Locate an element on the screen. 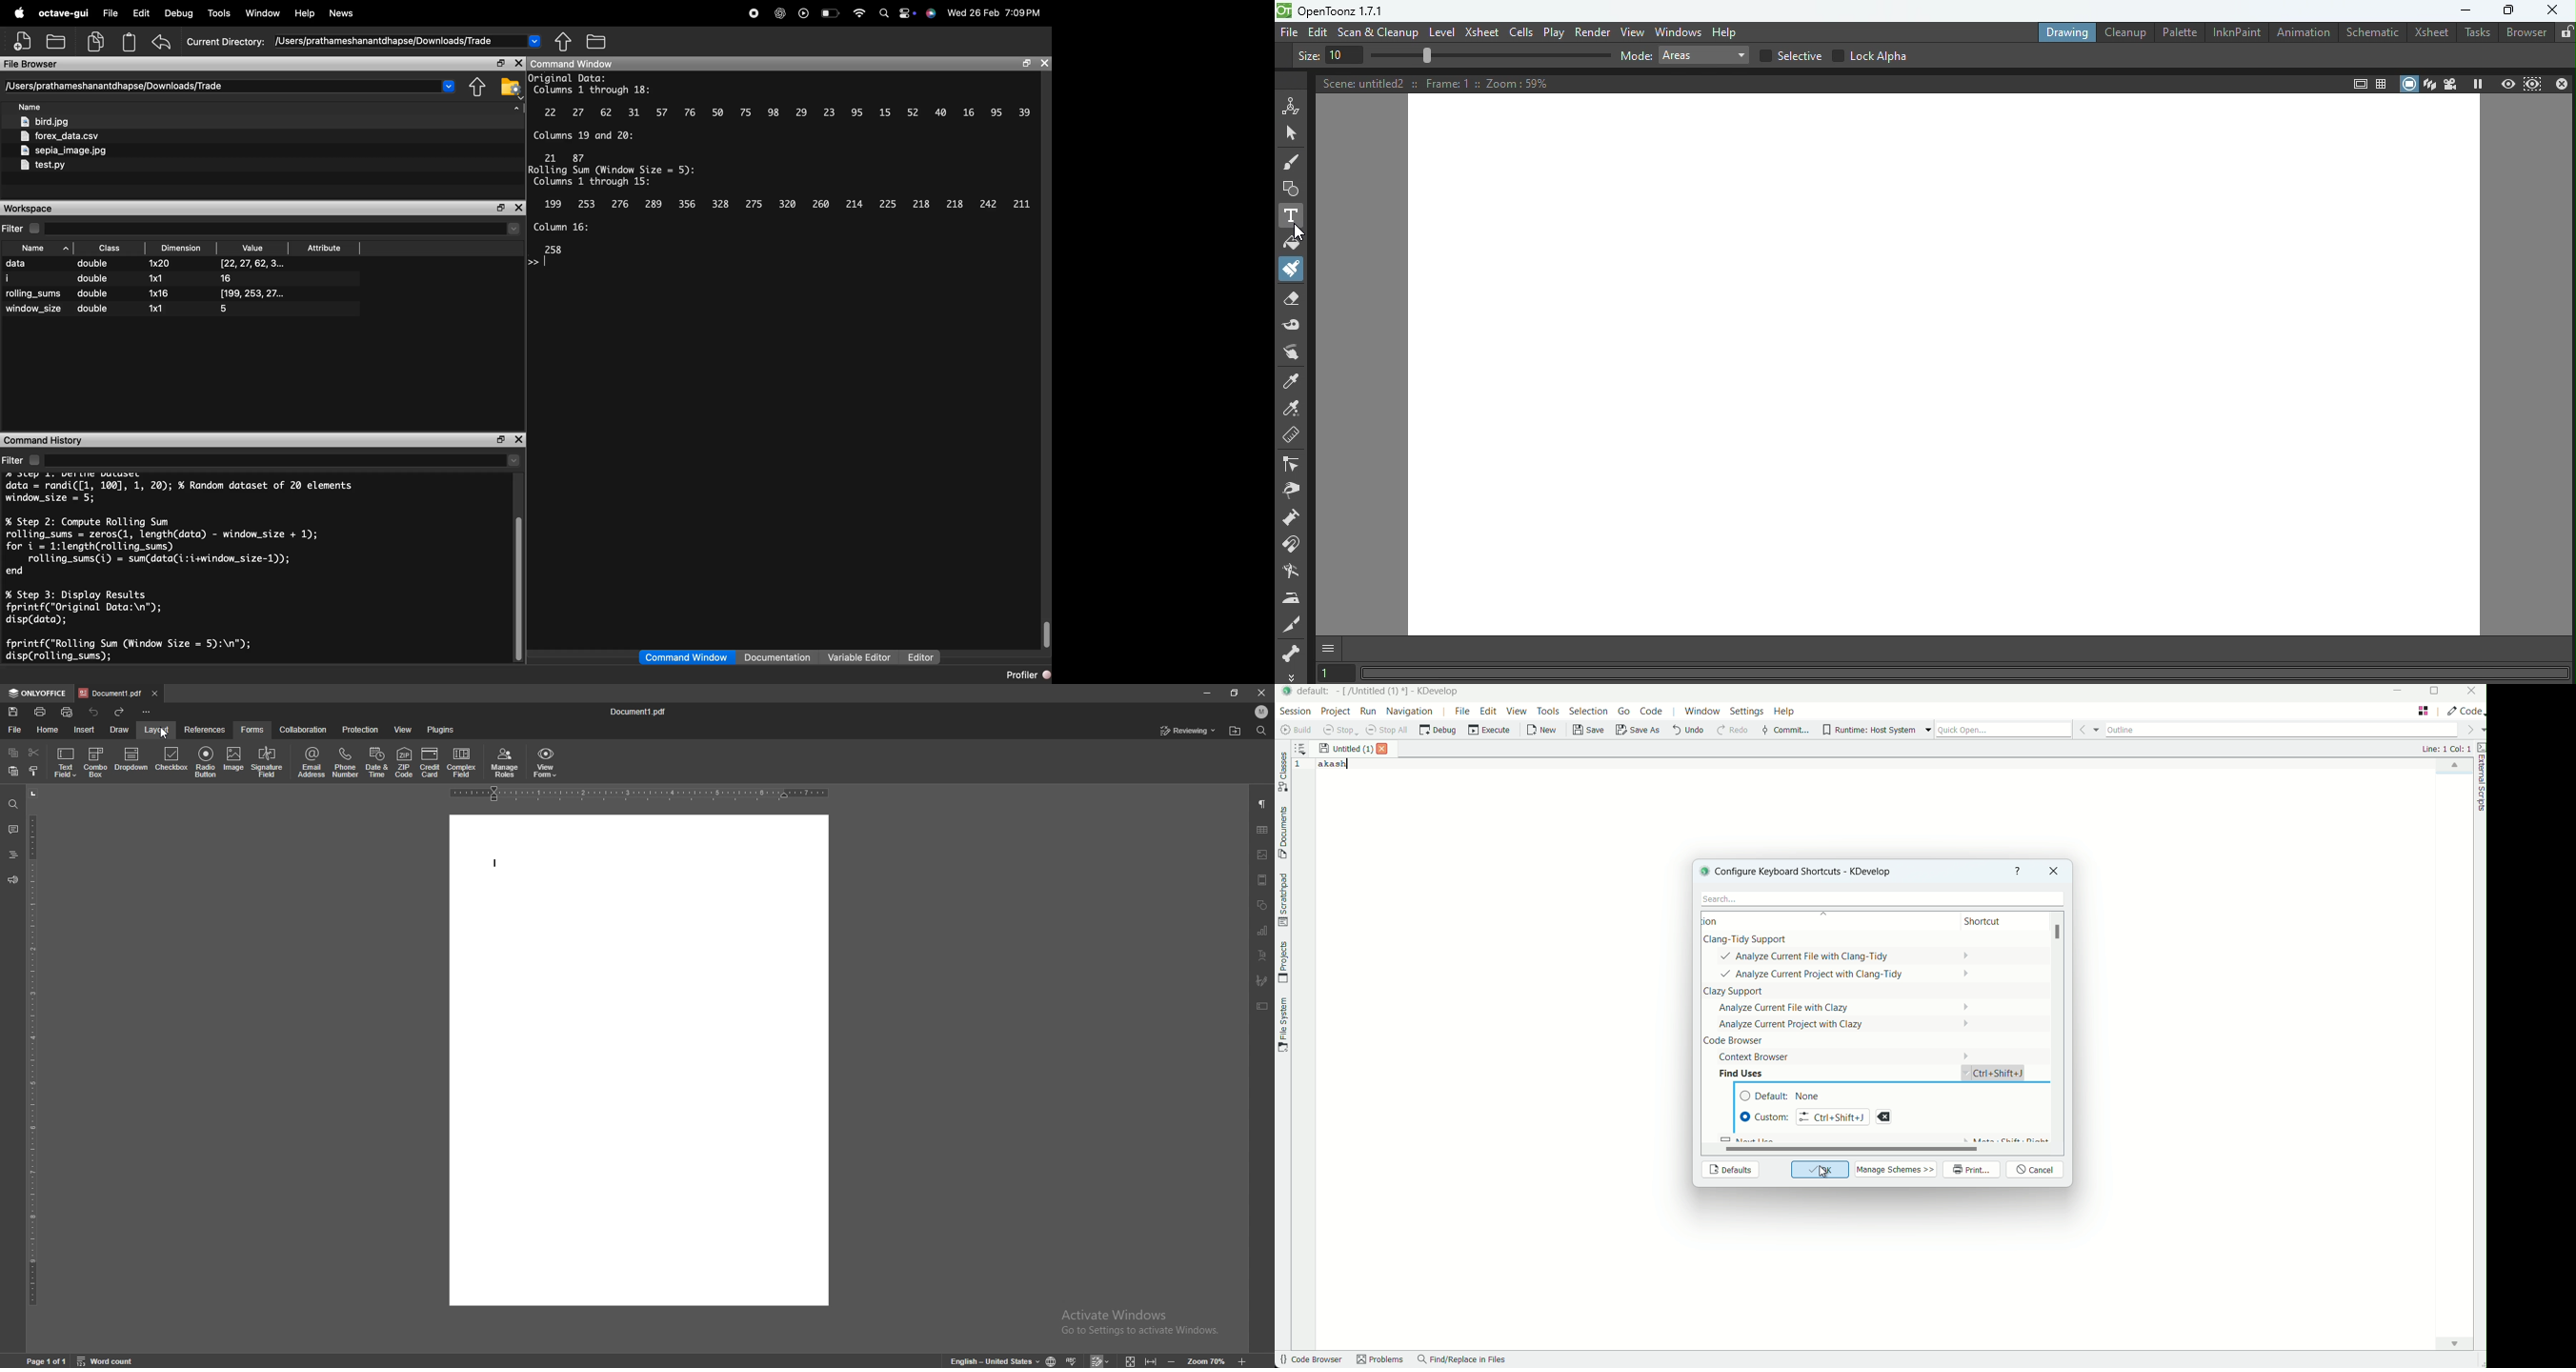 This screenshot has width=2576, height=1372. document is located at coordinates (639, 1060).